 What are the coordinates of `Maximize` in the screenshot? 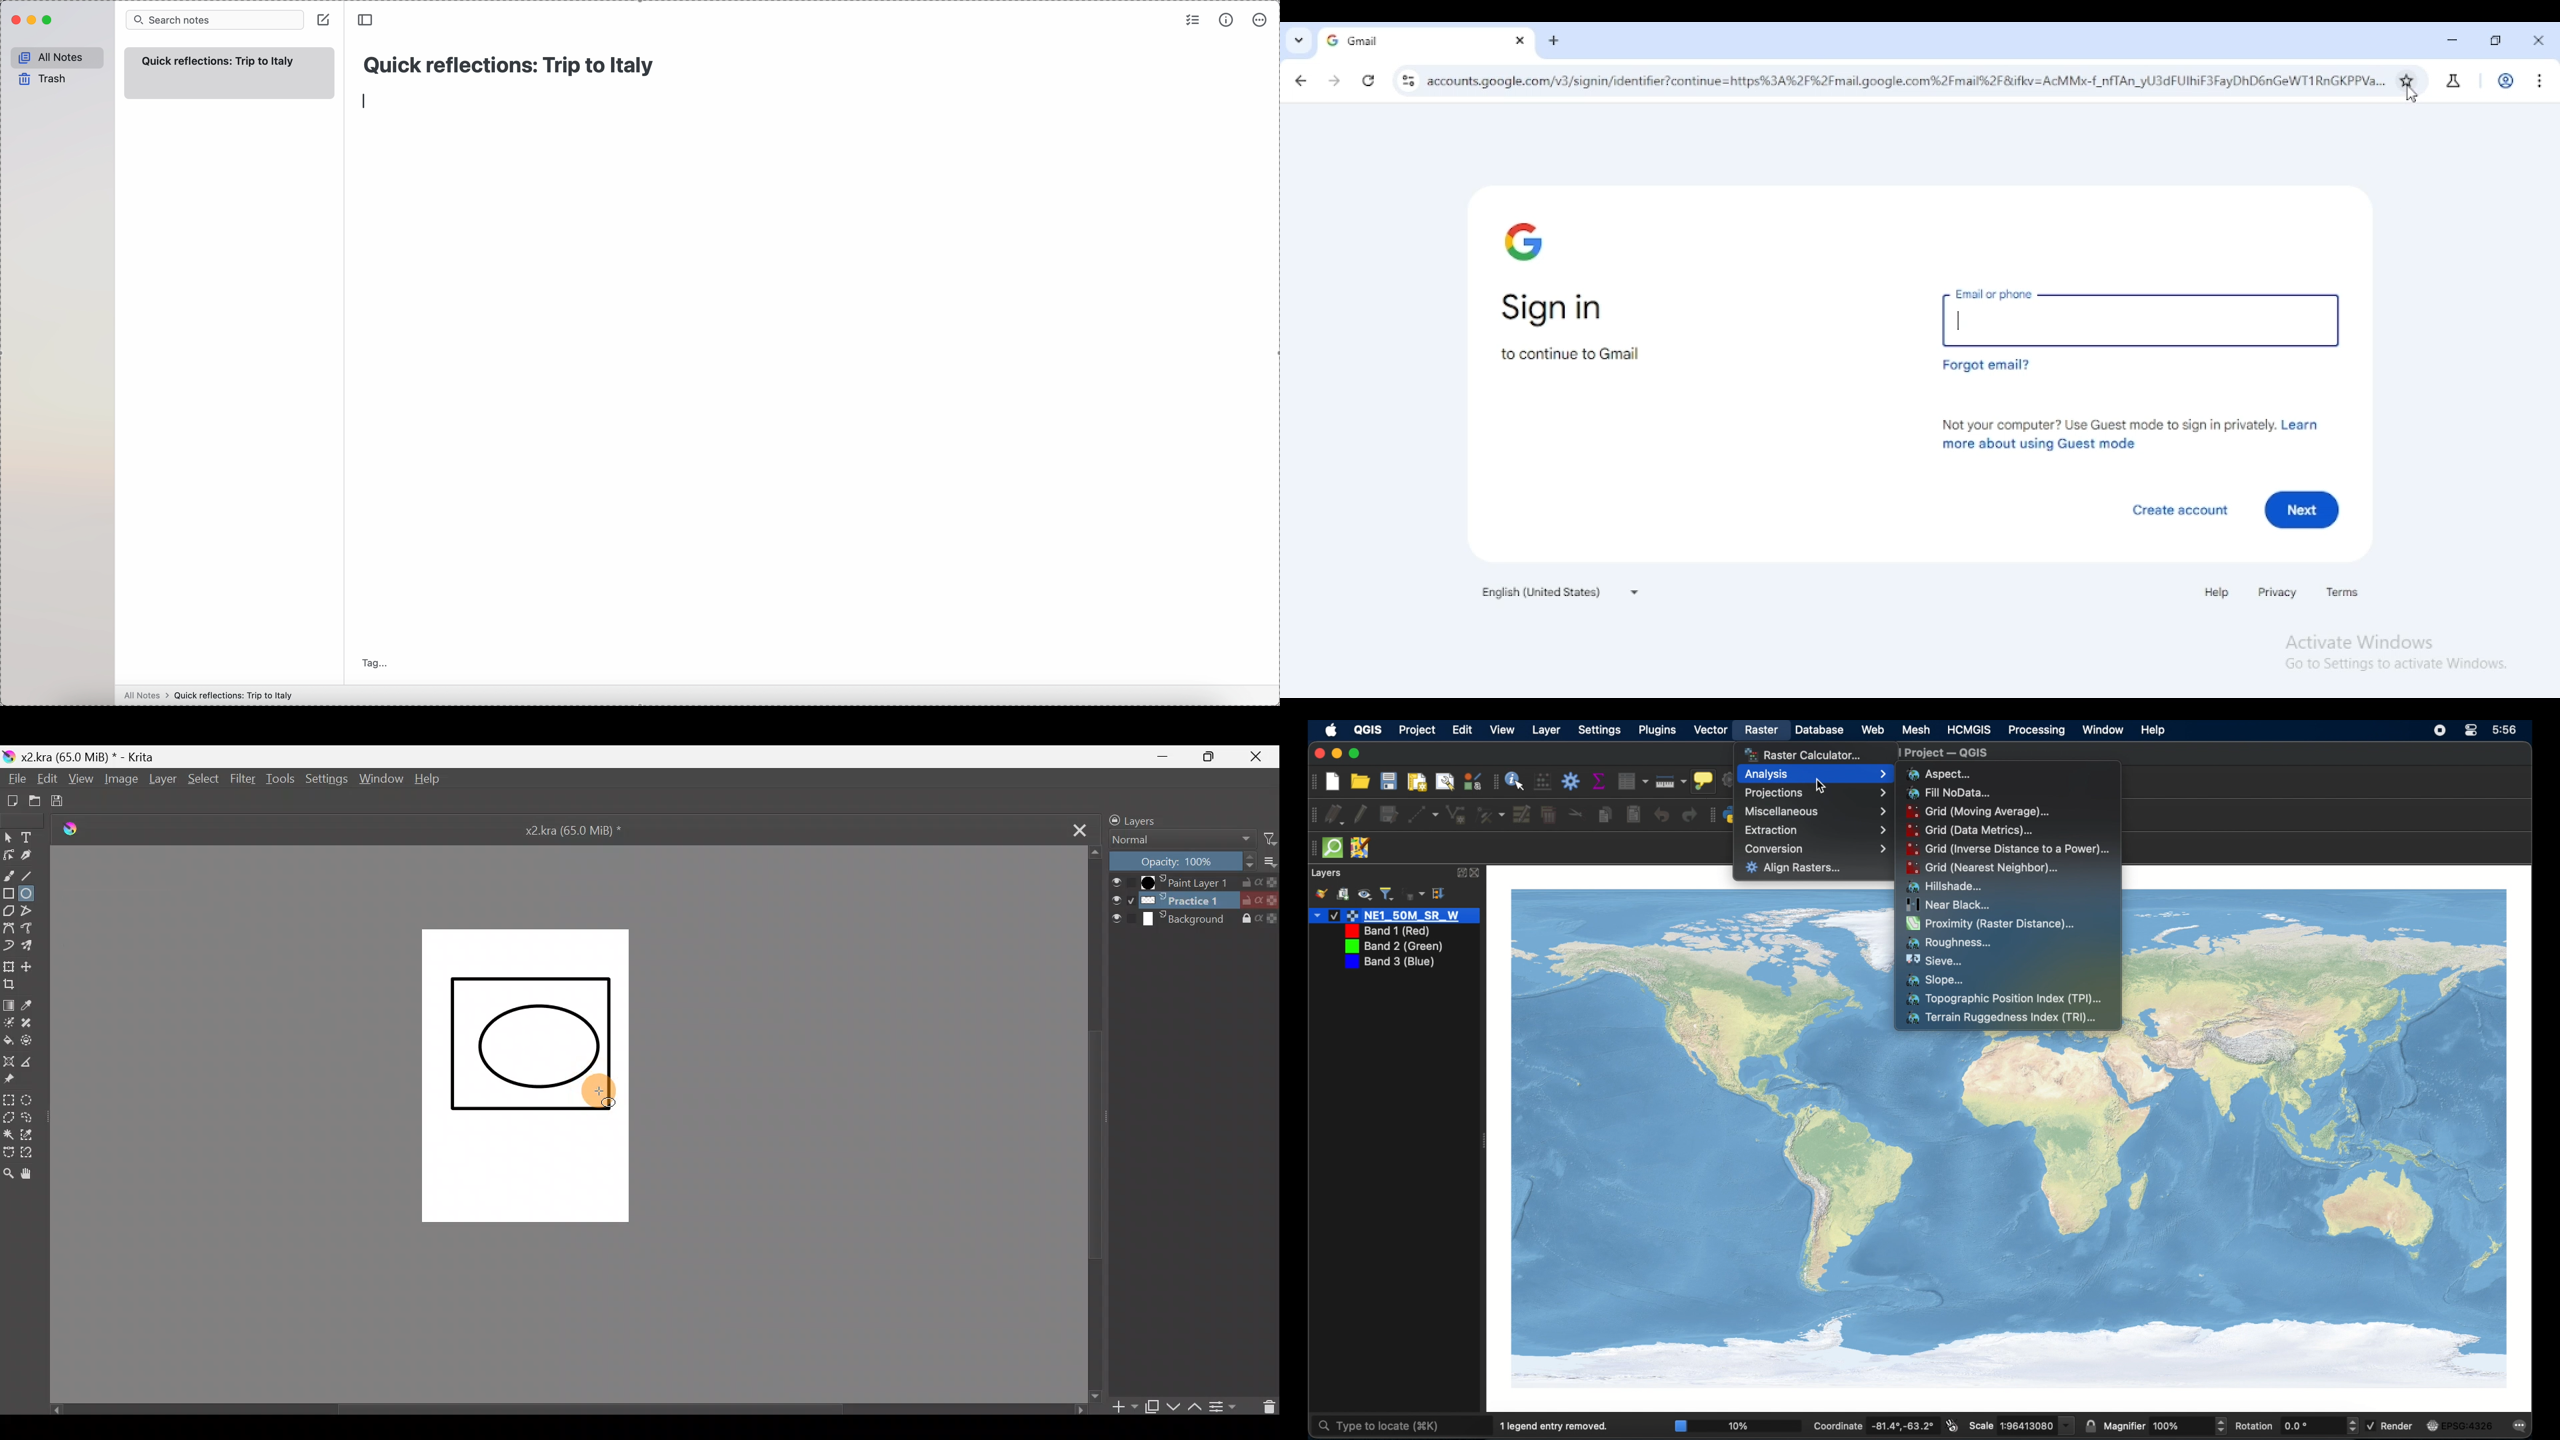 It's located at (1218, 759).